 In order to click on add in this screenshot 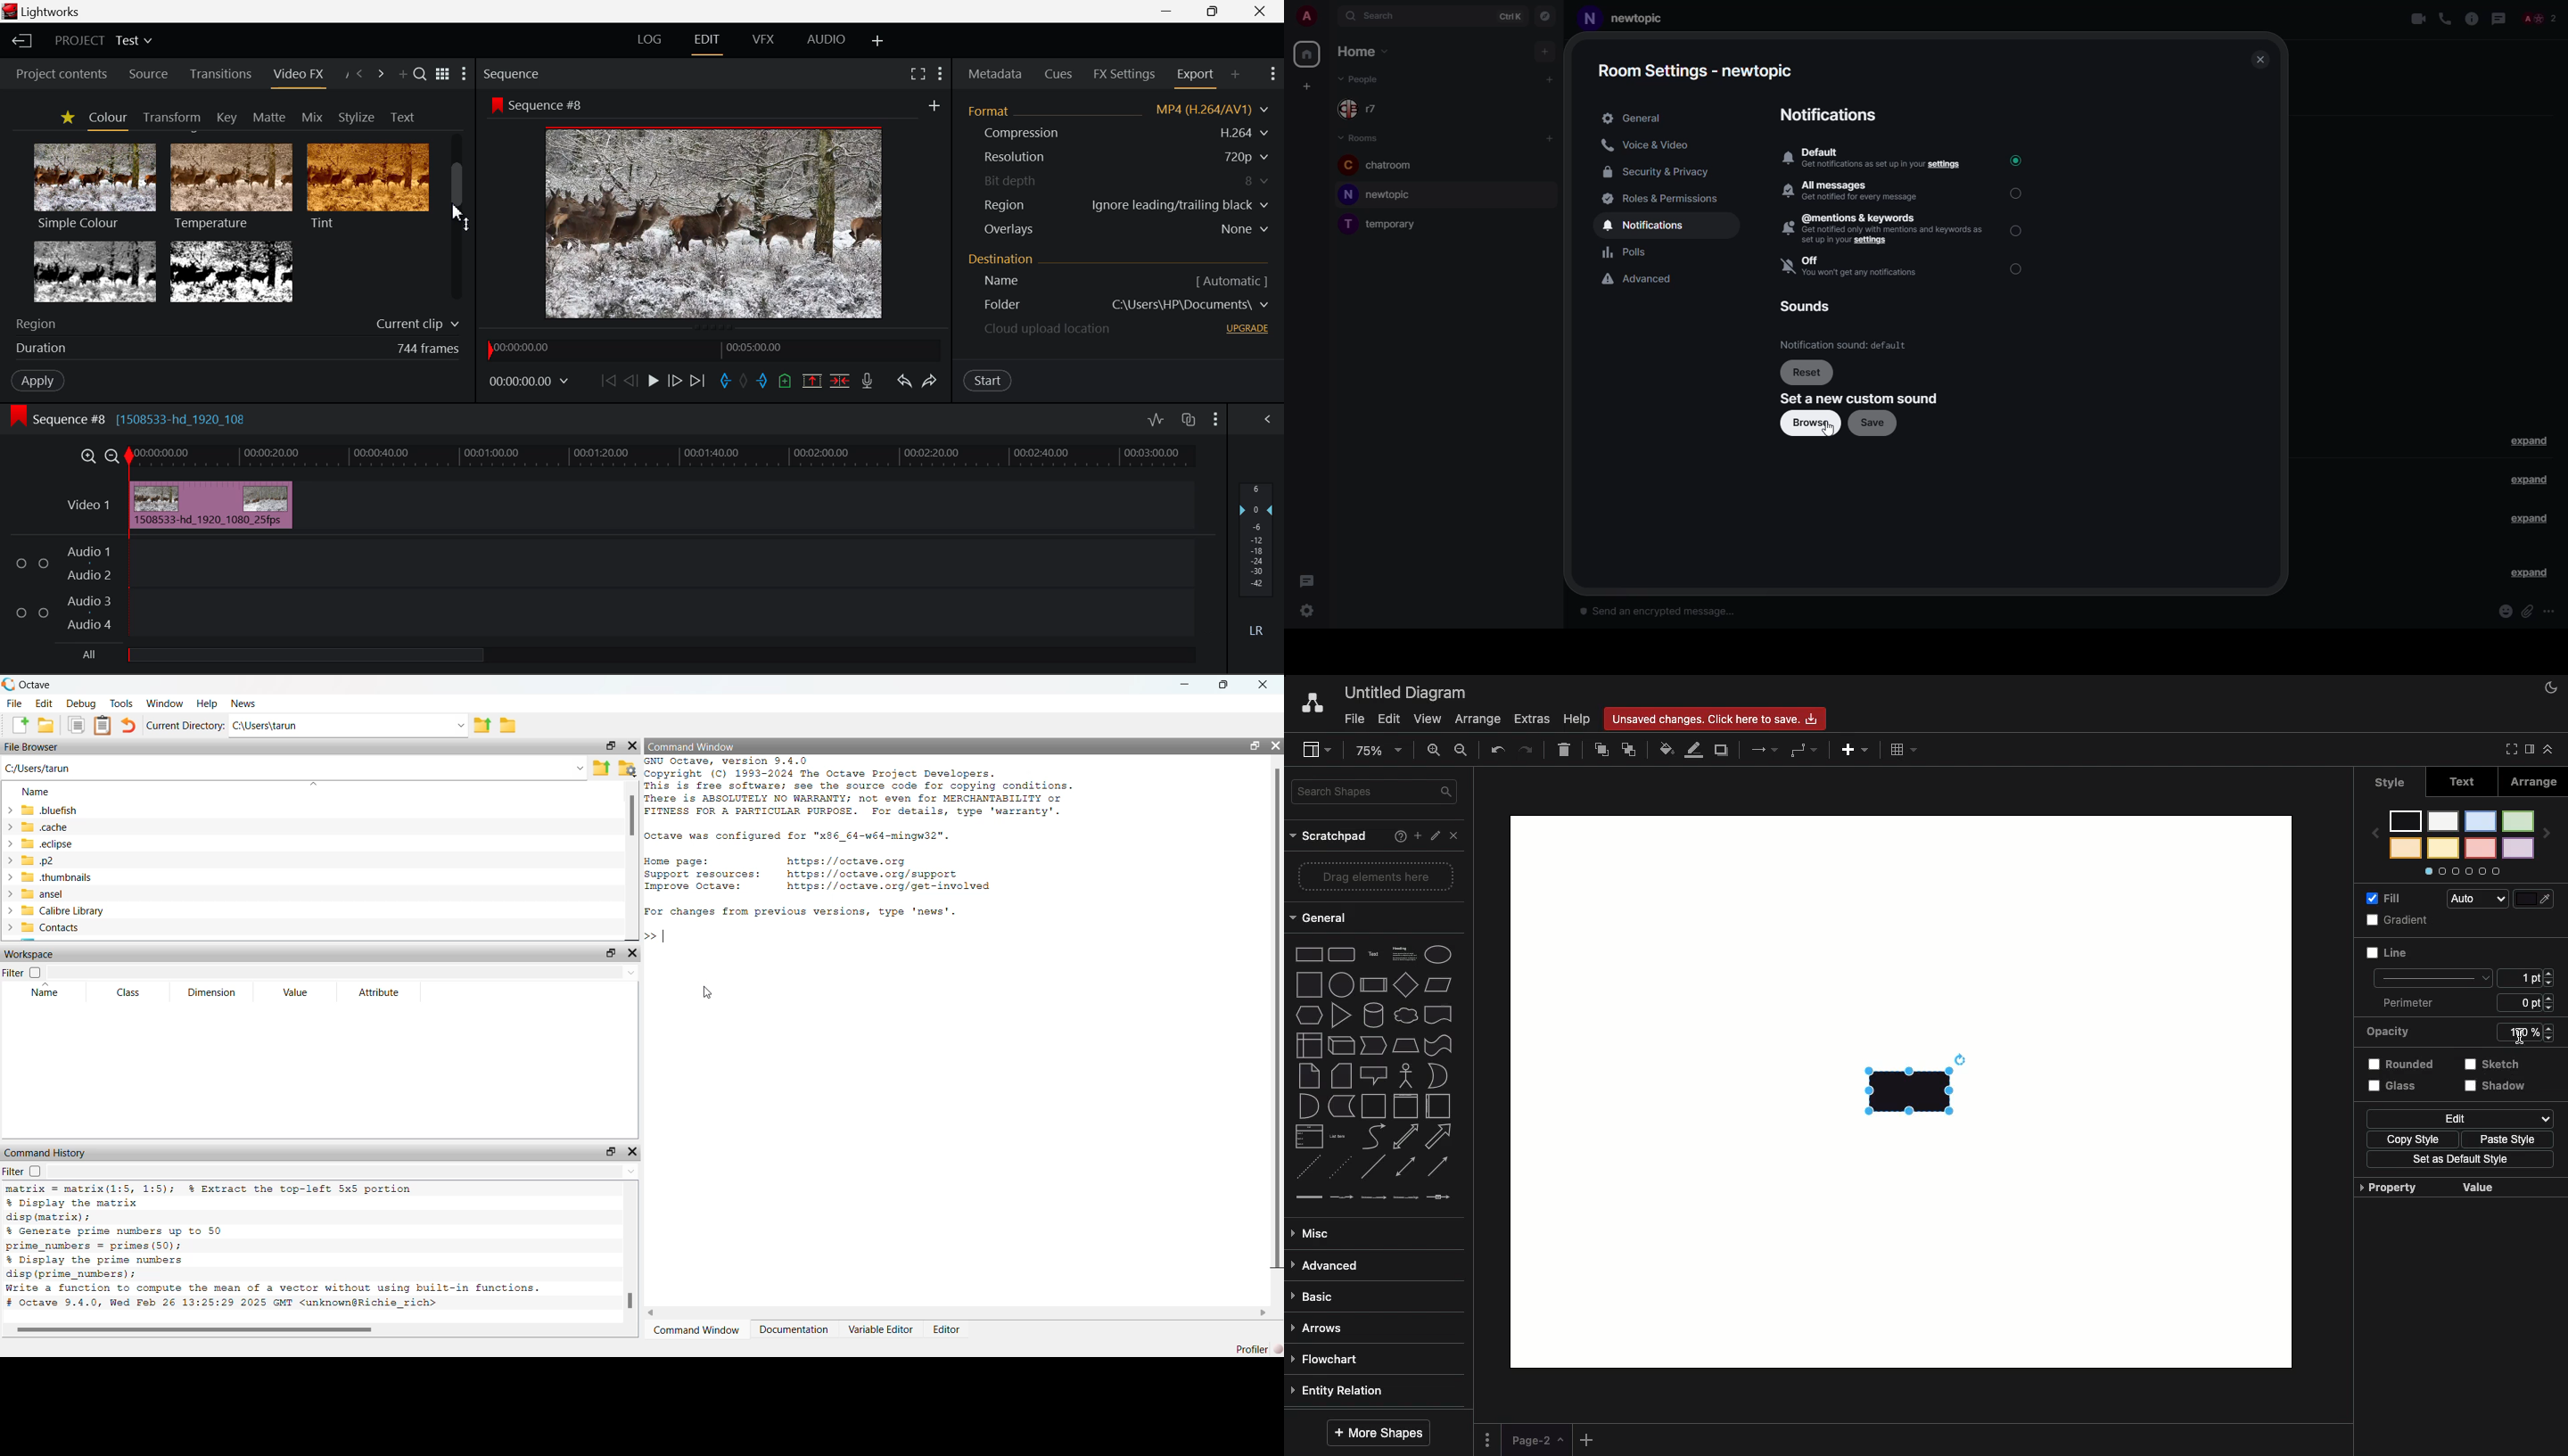, I will do `click(1549, 78)`.